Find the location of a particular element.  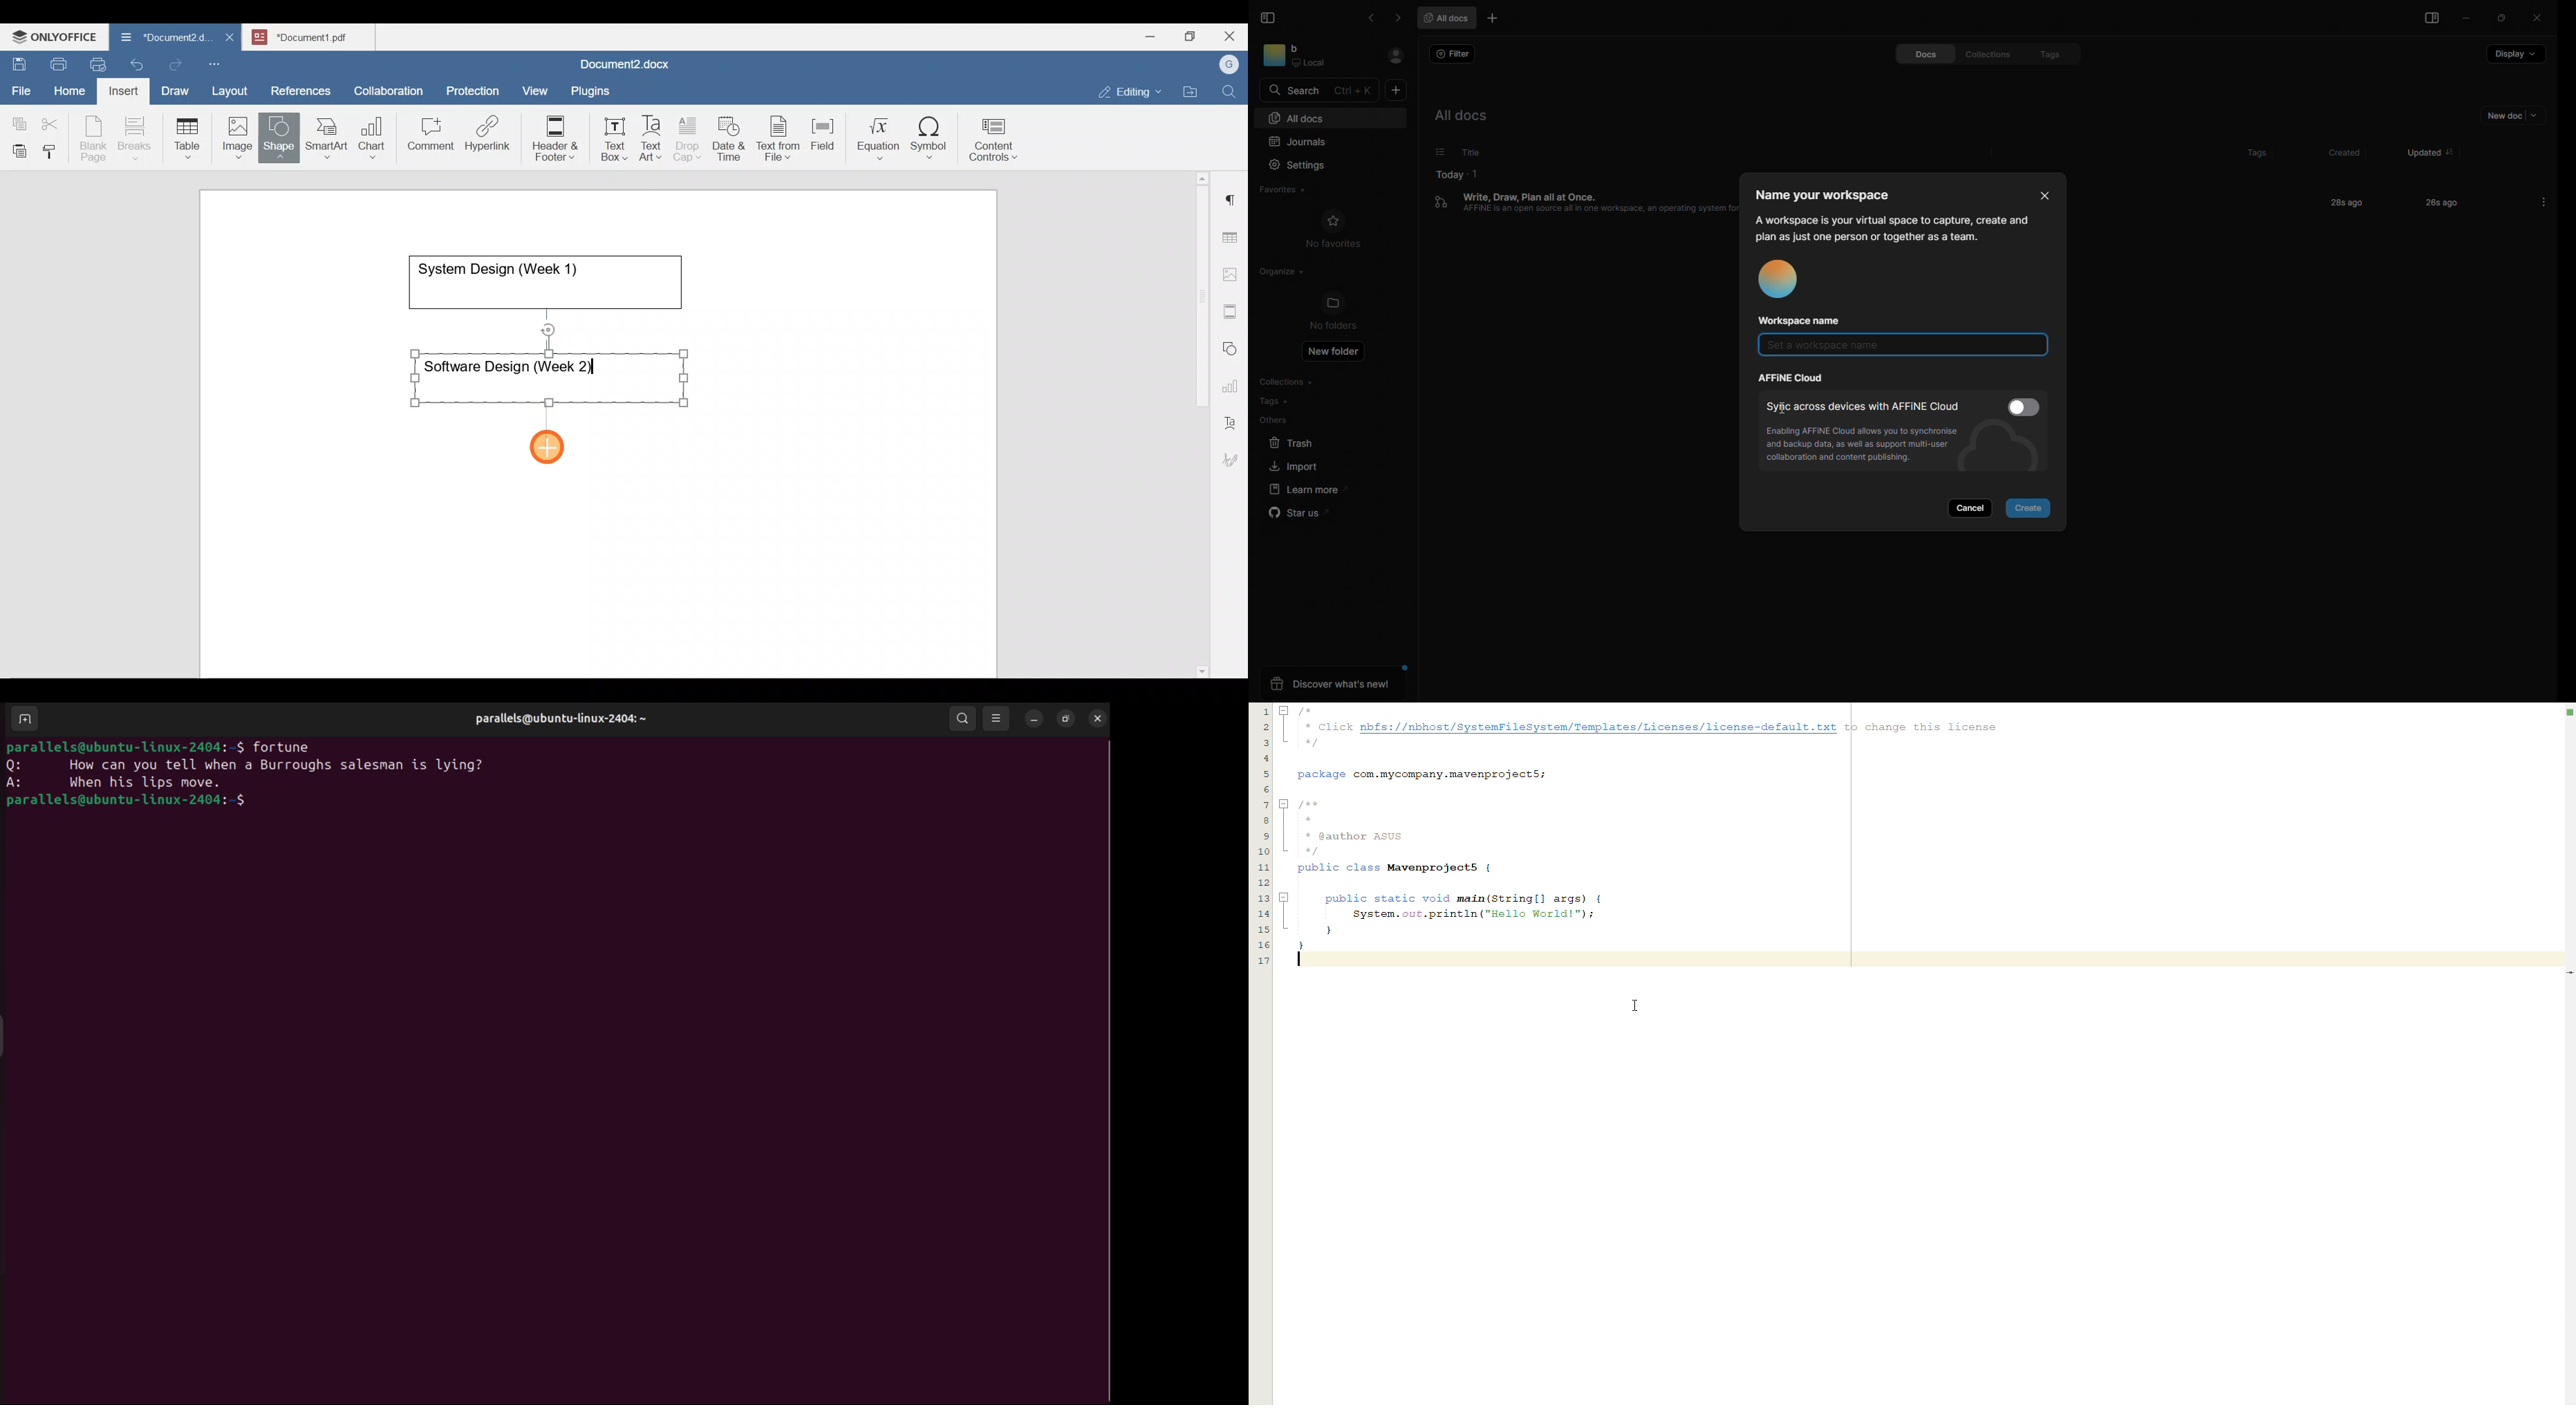

Drop cap is located at coordinates (690, 137).